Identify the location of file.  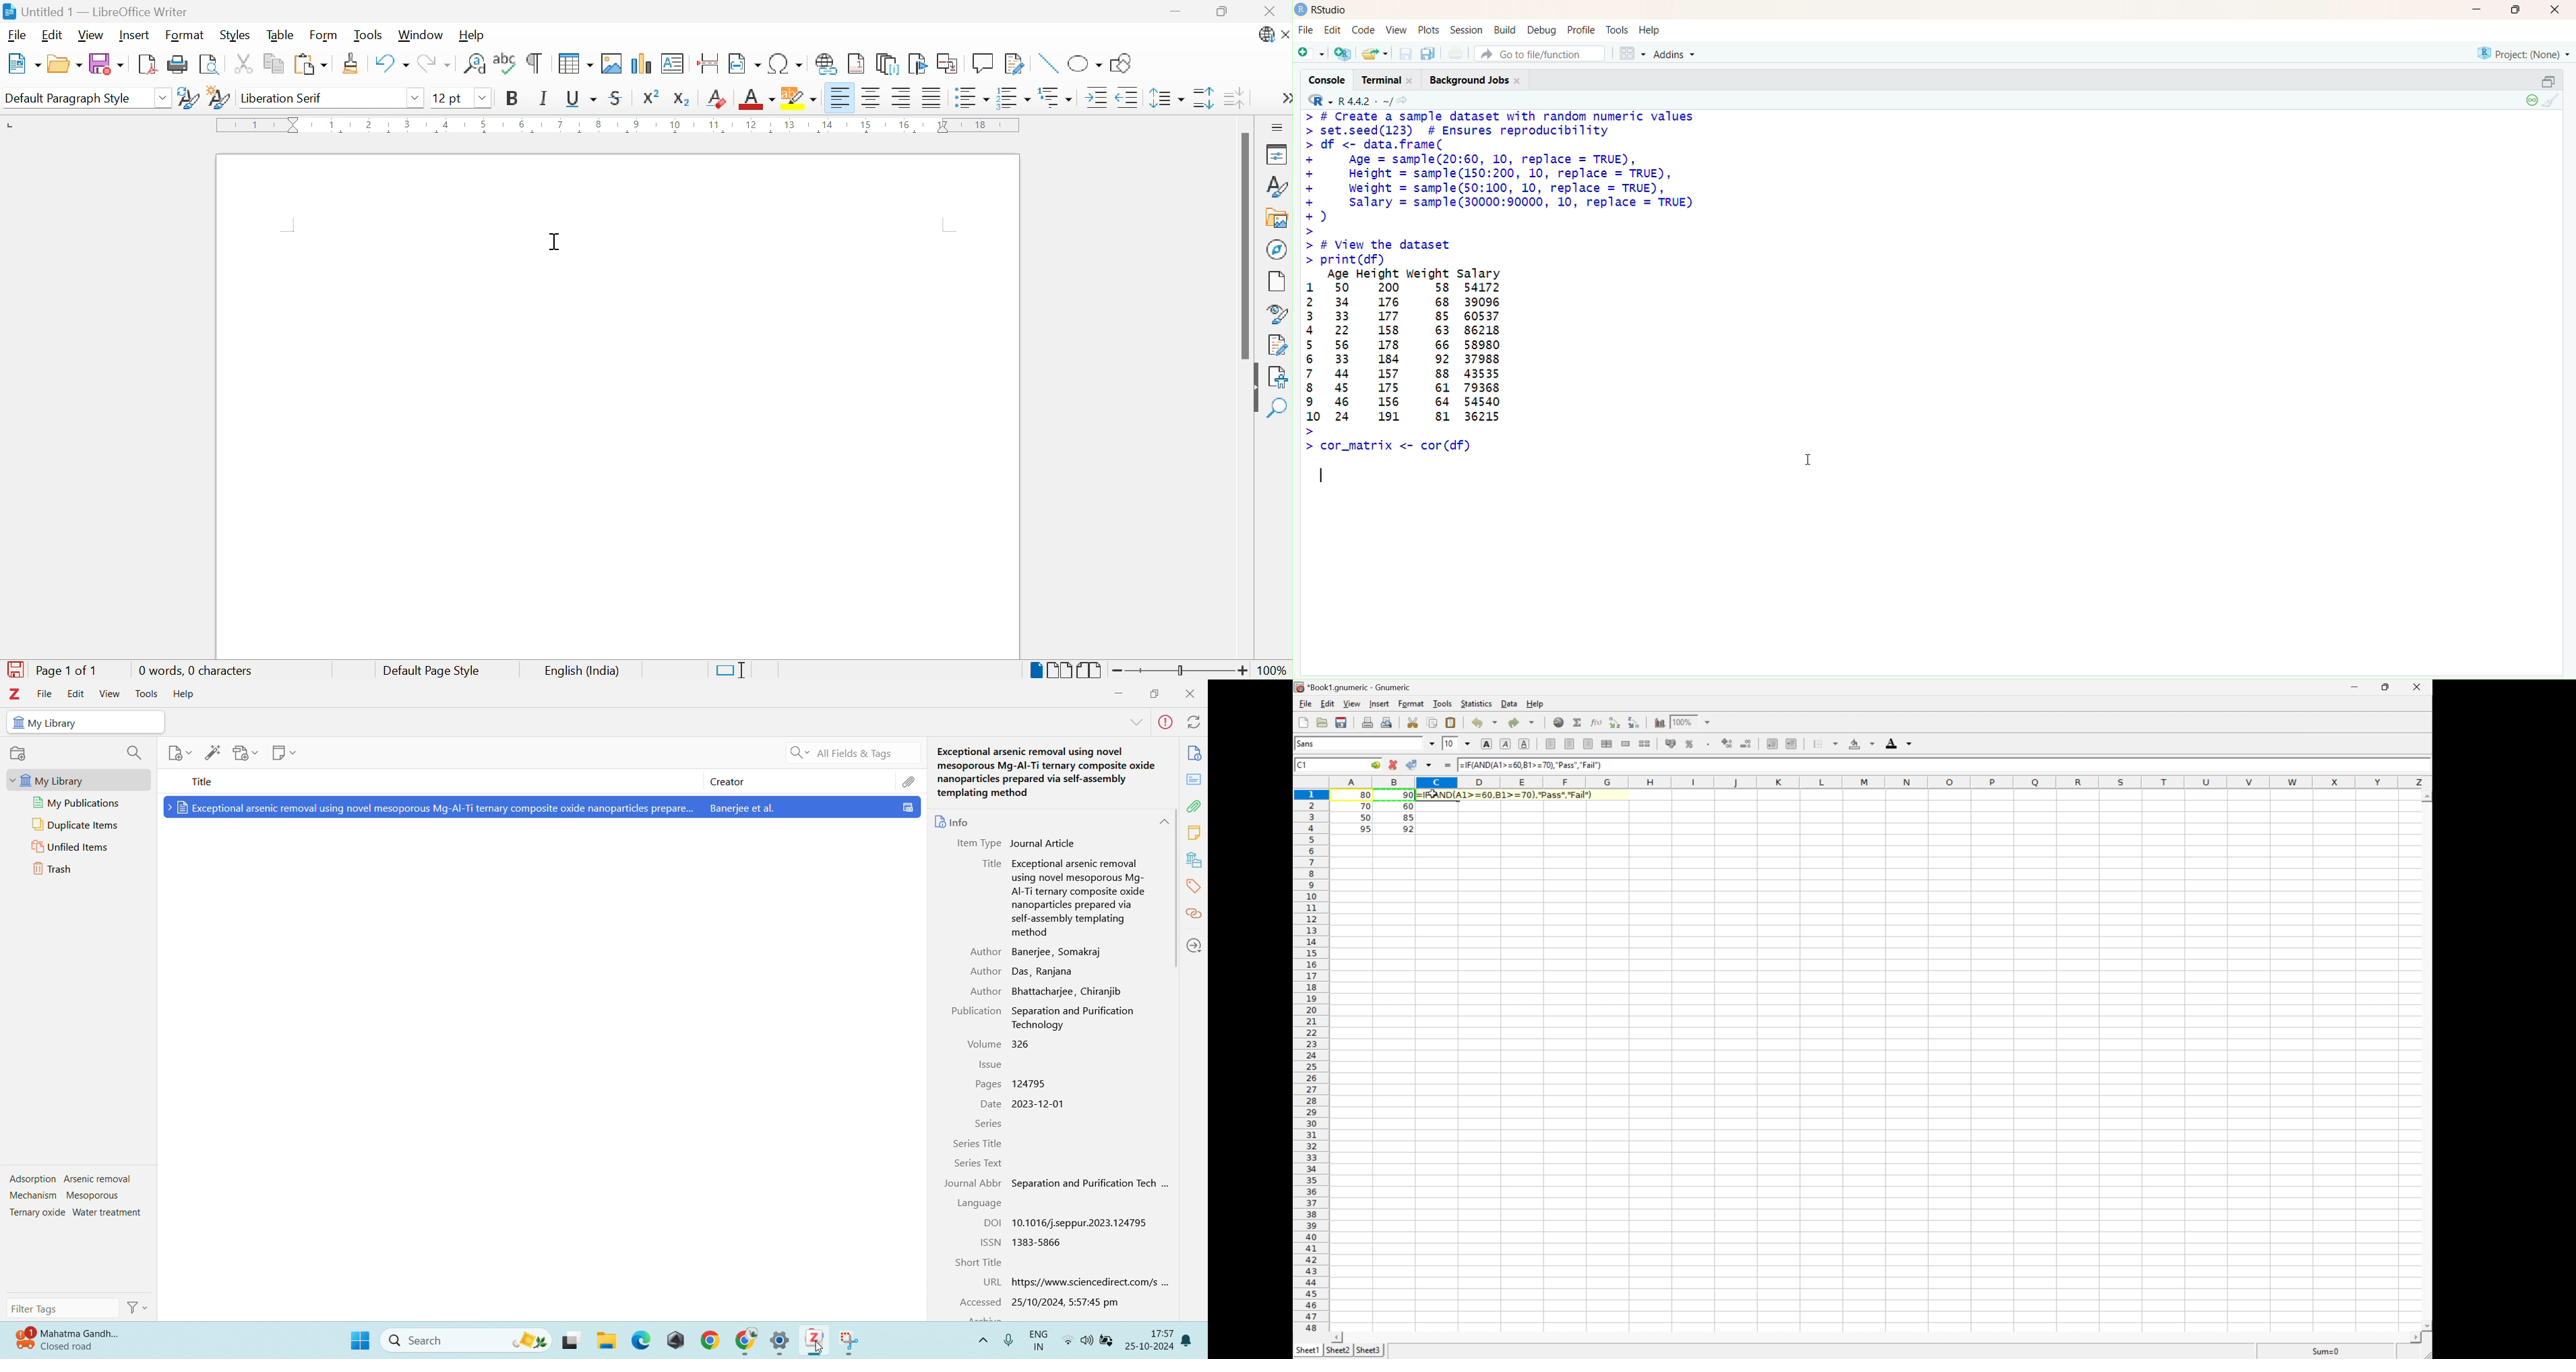
(45, 694).